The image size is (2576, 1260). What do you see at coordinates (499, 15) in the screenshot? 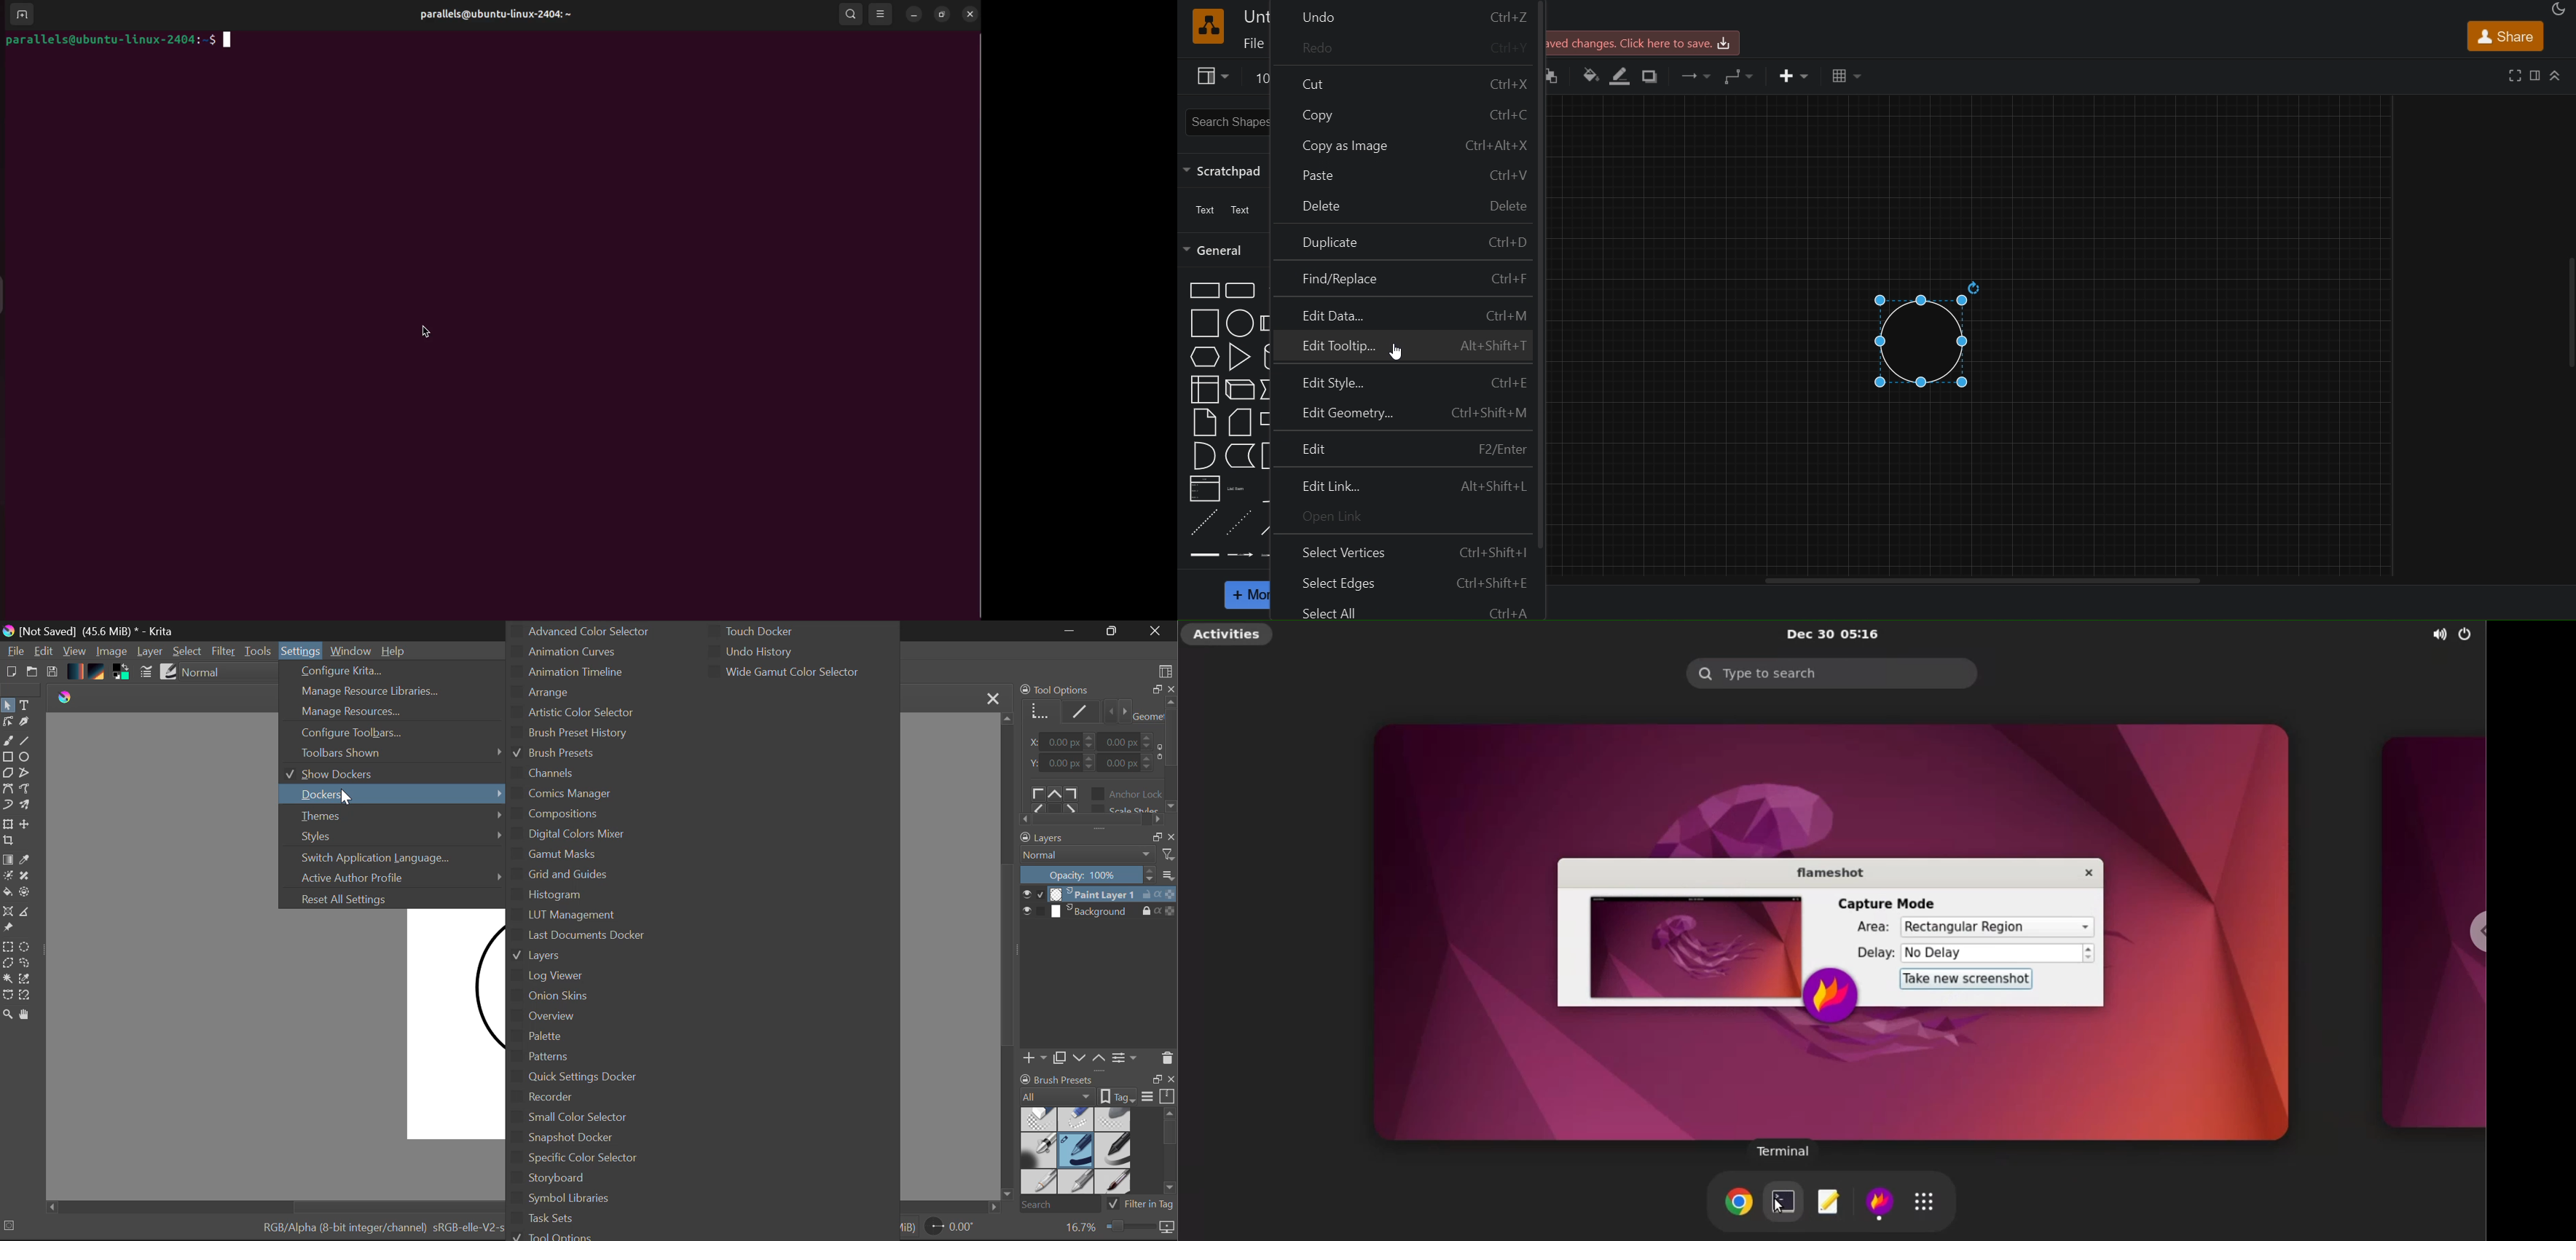
I see `parallels` at bounding box center [499, 15].